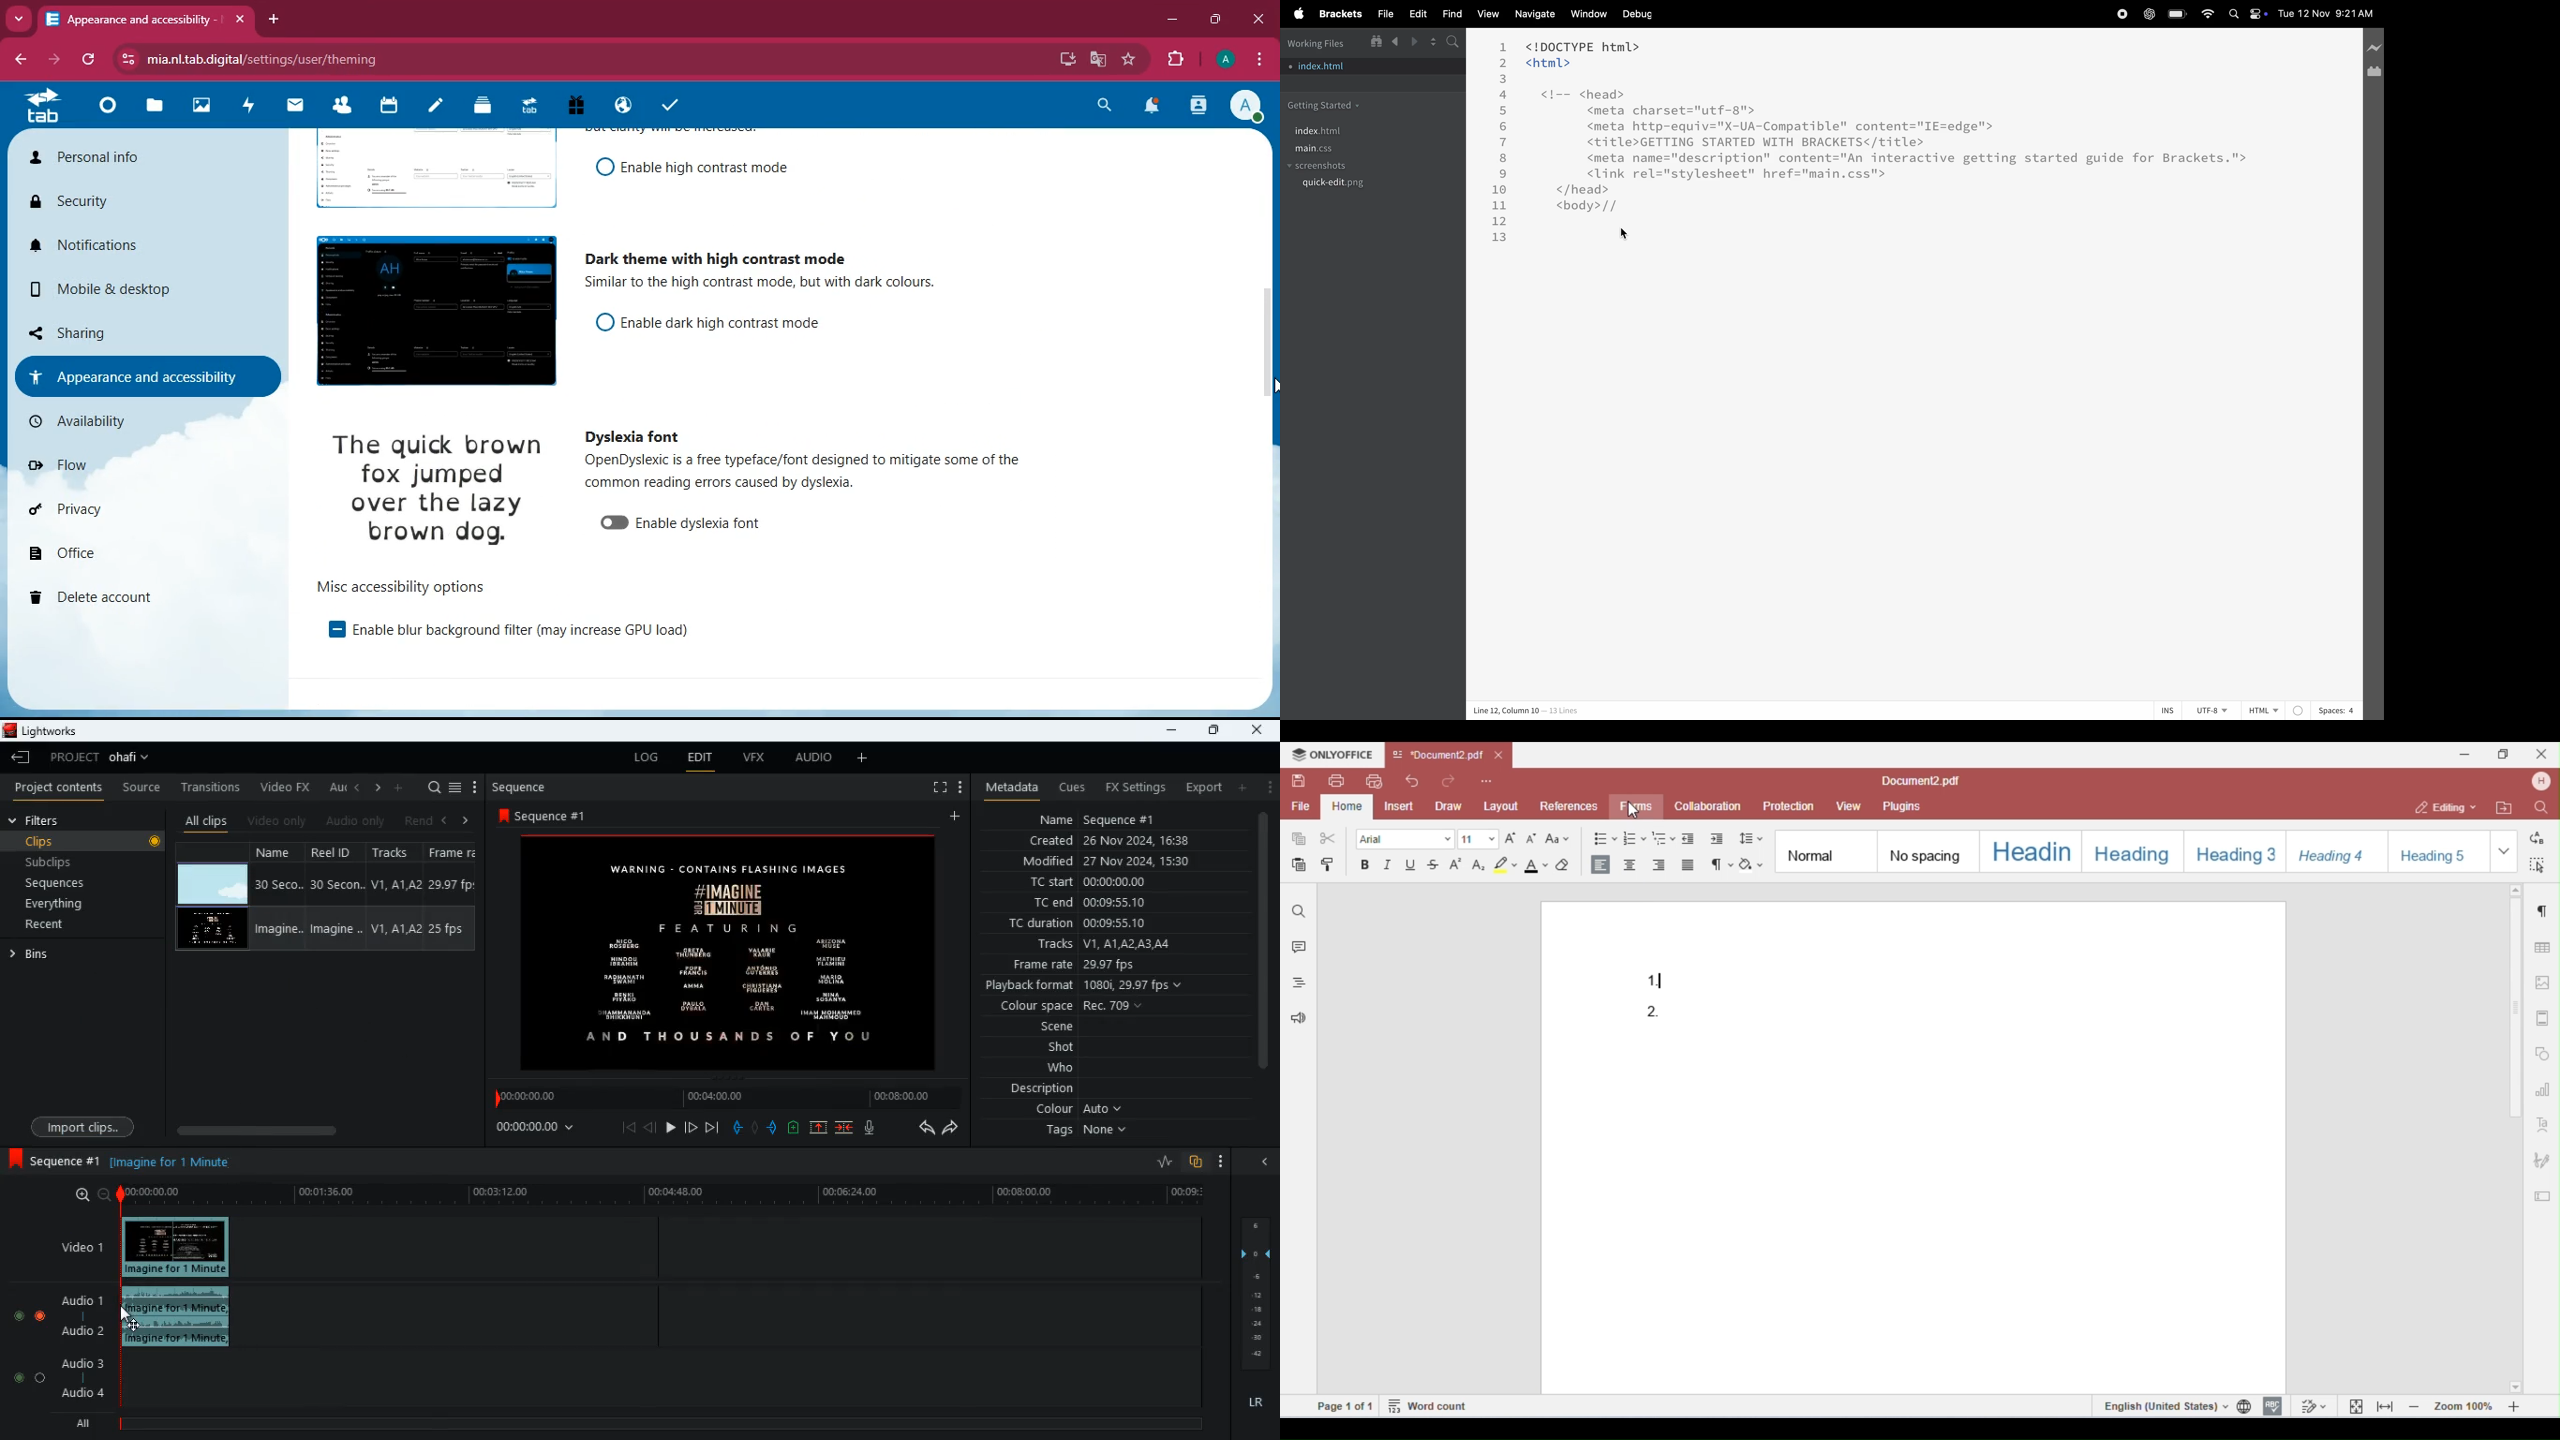 This screenshot has width=2576, height=1456. What do you see at coordinates (755, 1128) in the screenshot?
I see `hold` at bounding box center [755, 1128].